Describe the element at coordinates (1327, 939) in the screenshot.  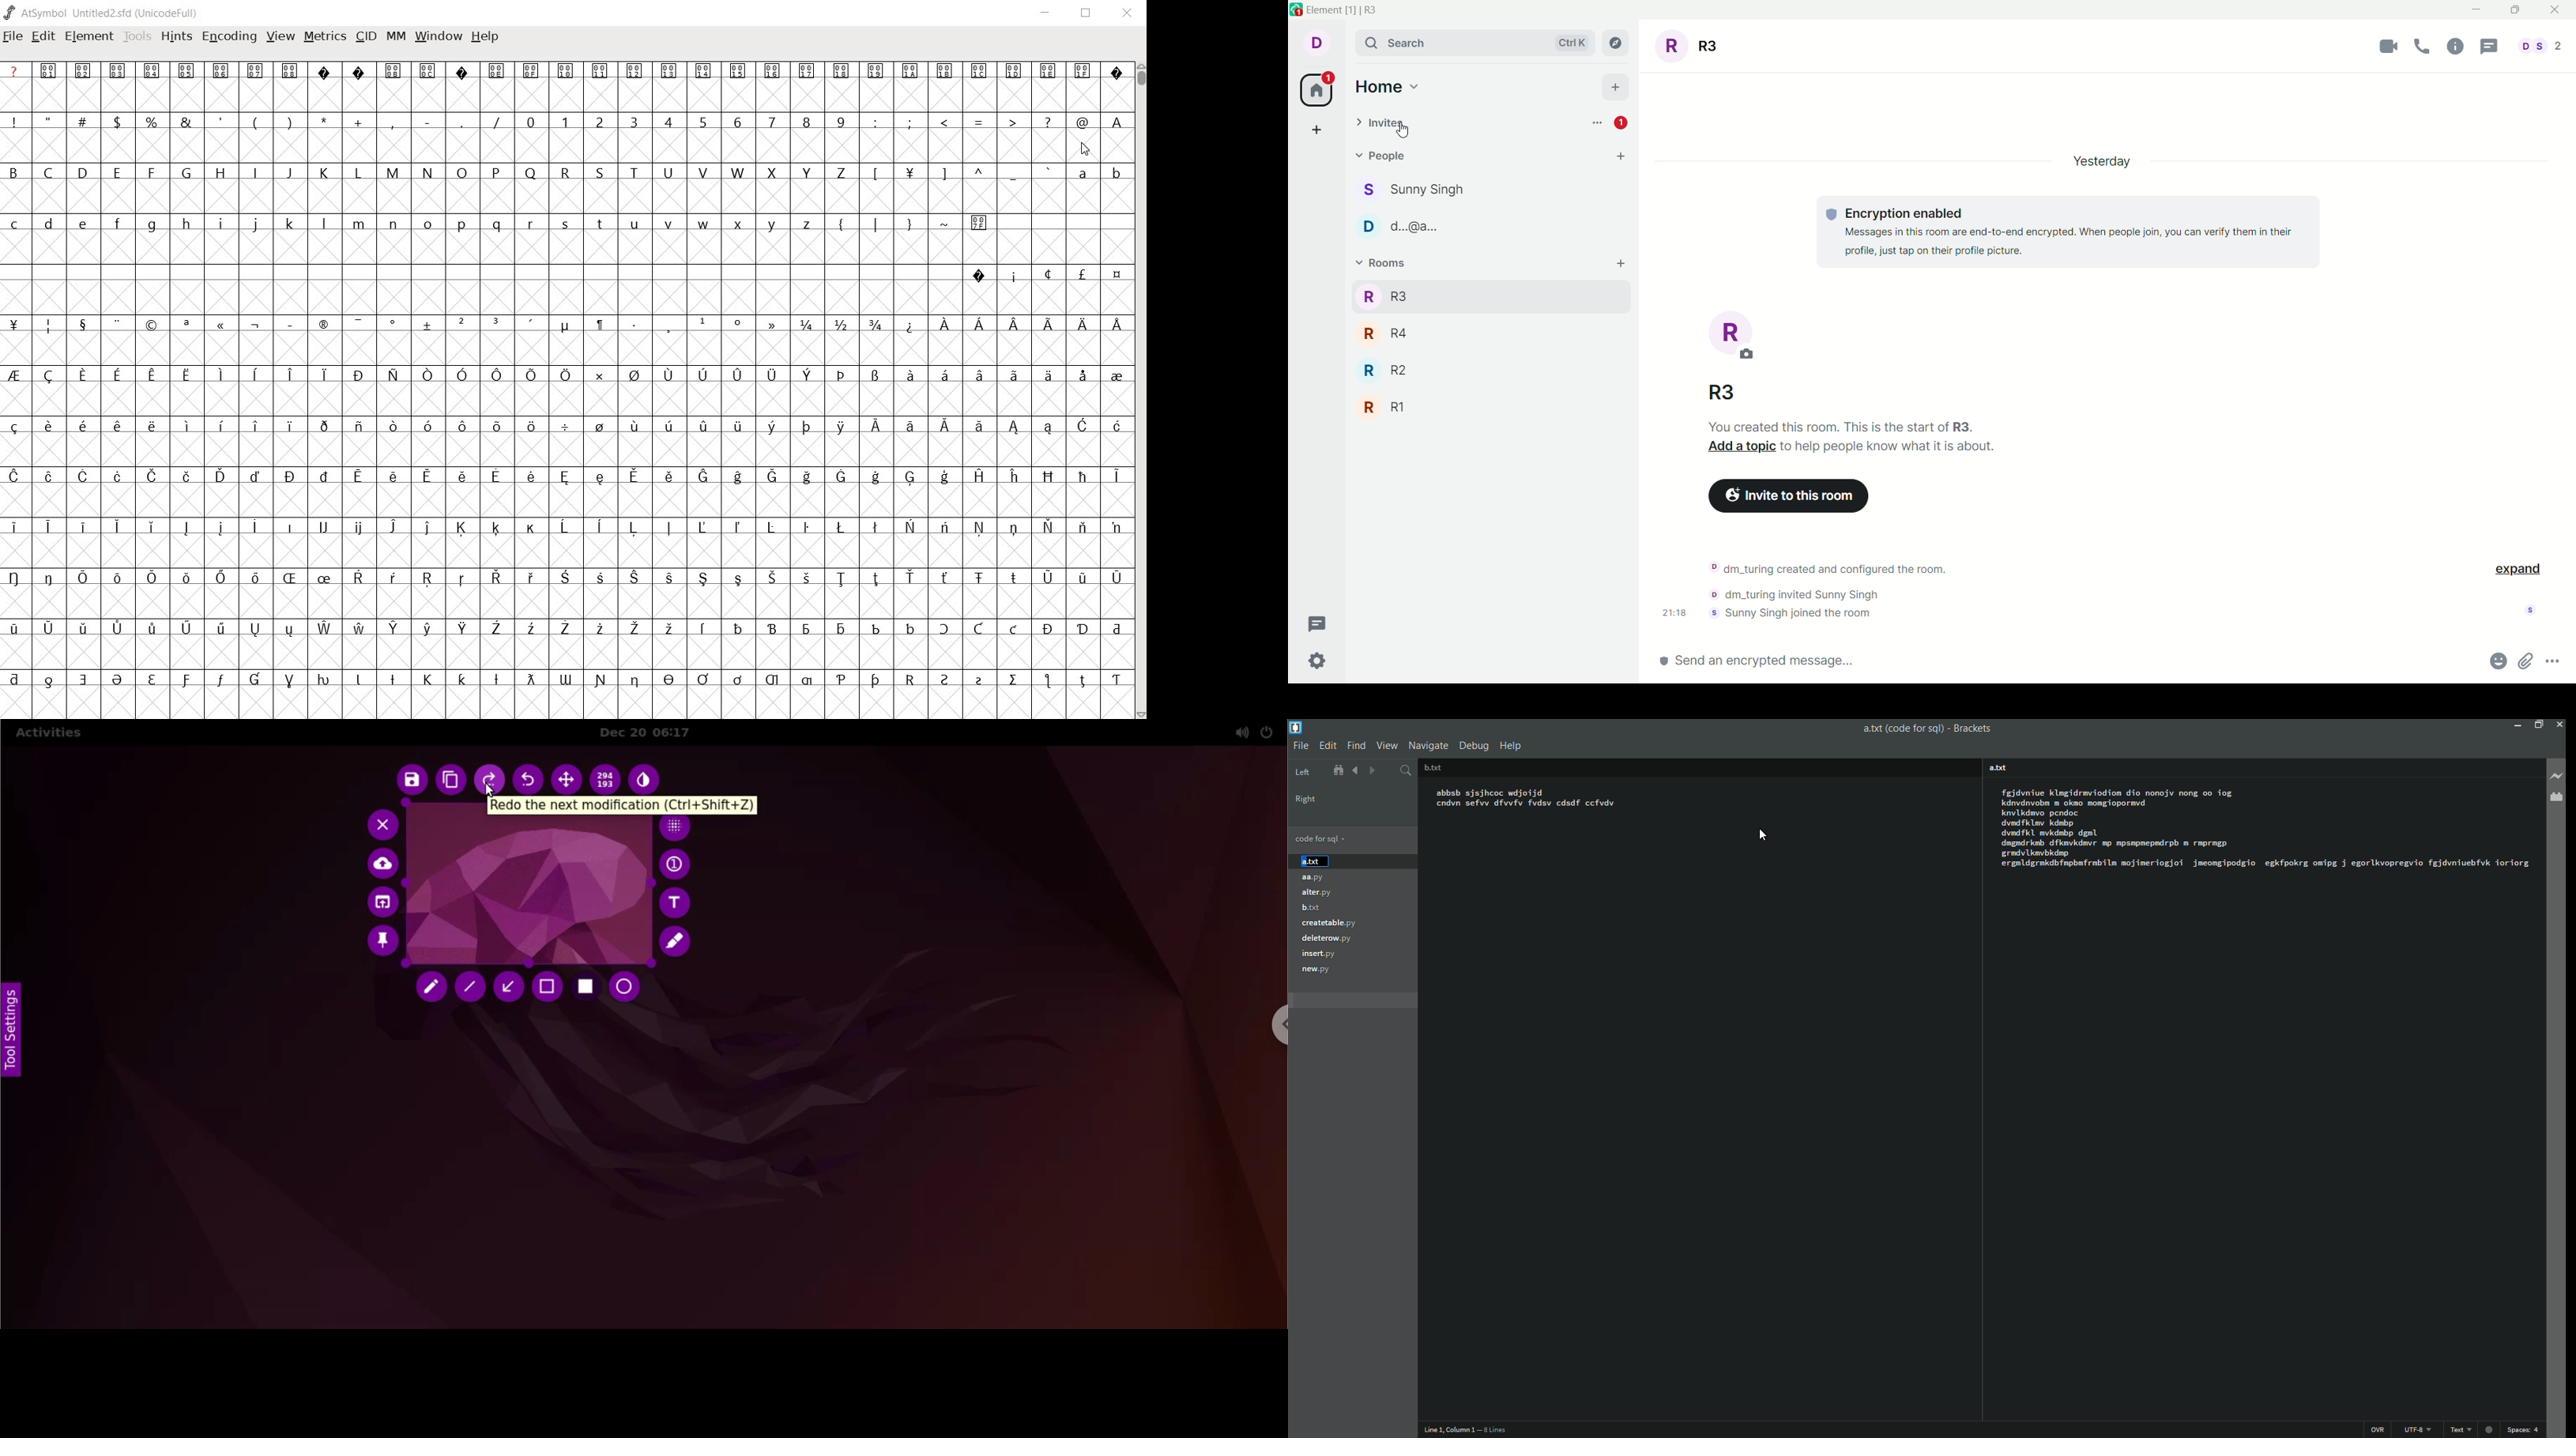
I see `deleterow.py` at that location.